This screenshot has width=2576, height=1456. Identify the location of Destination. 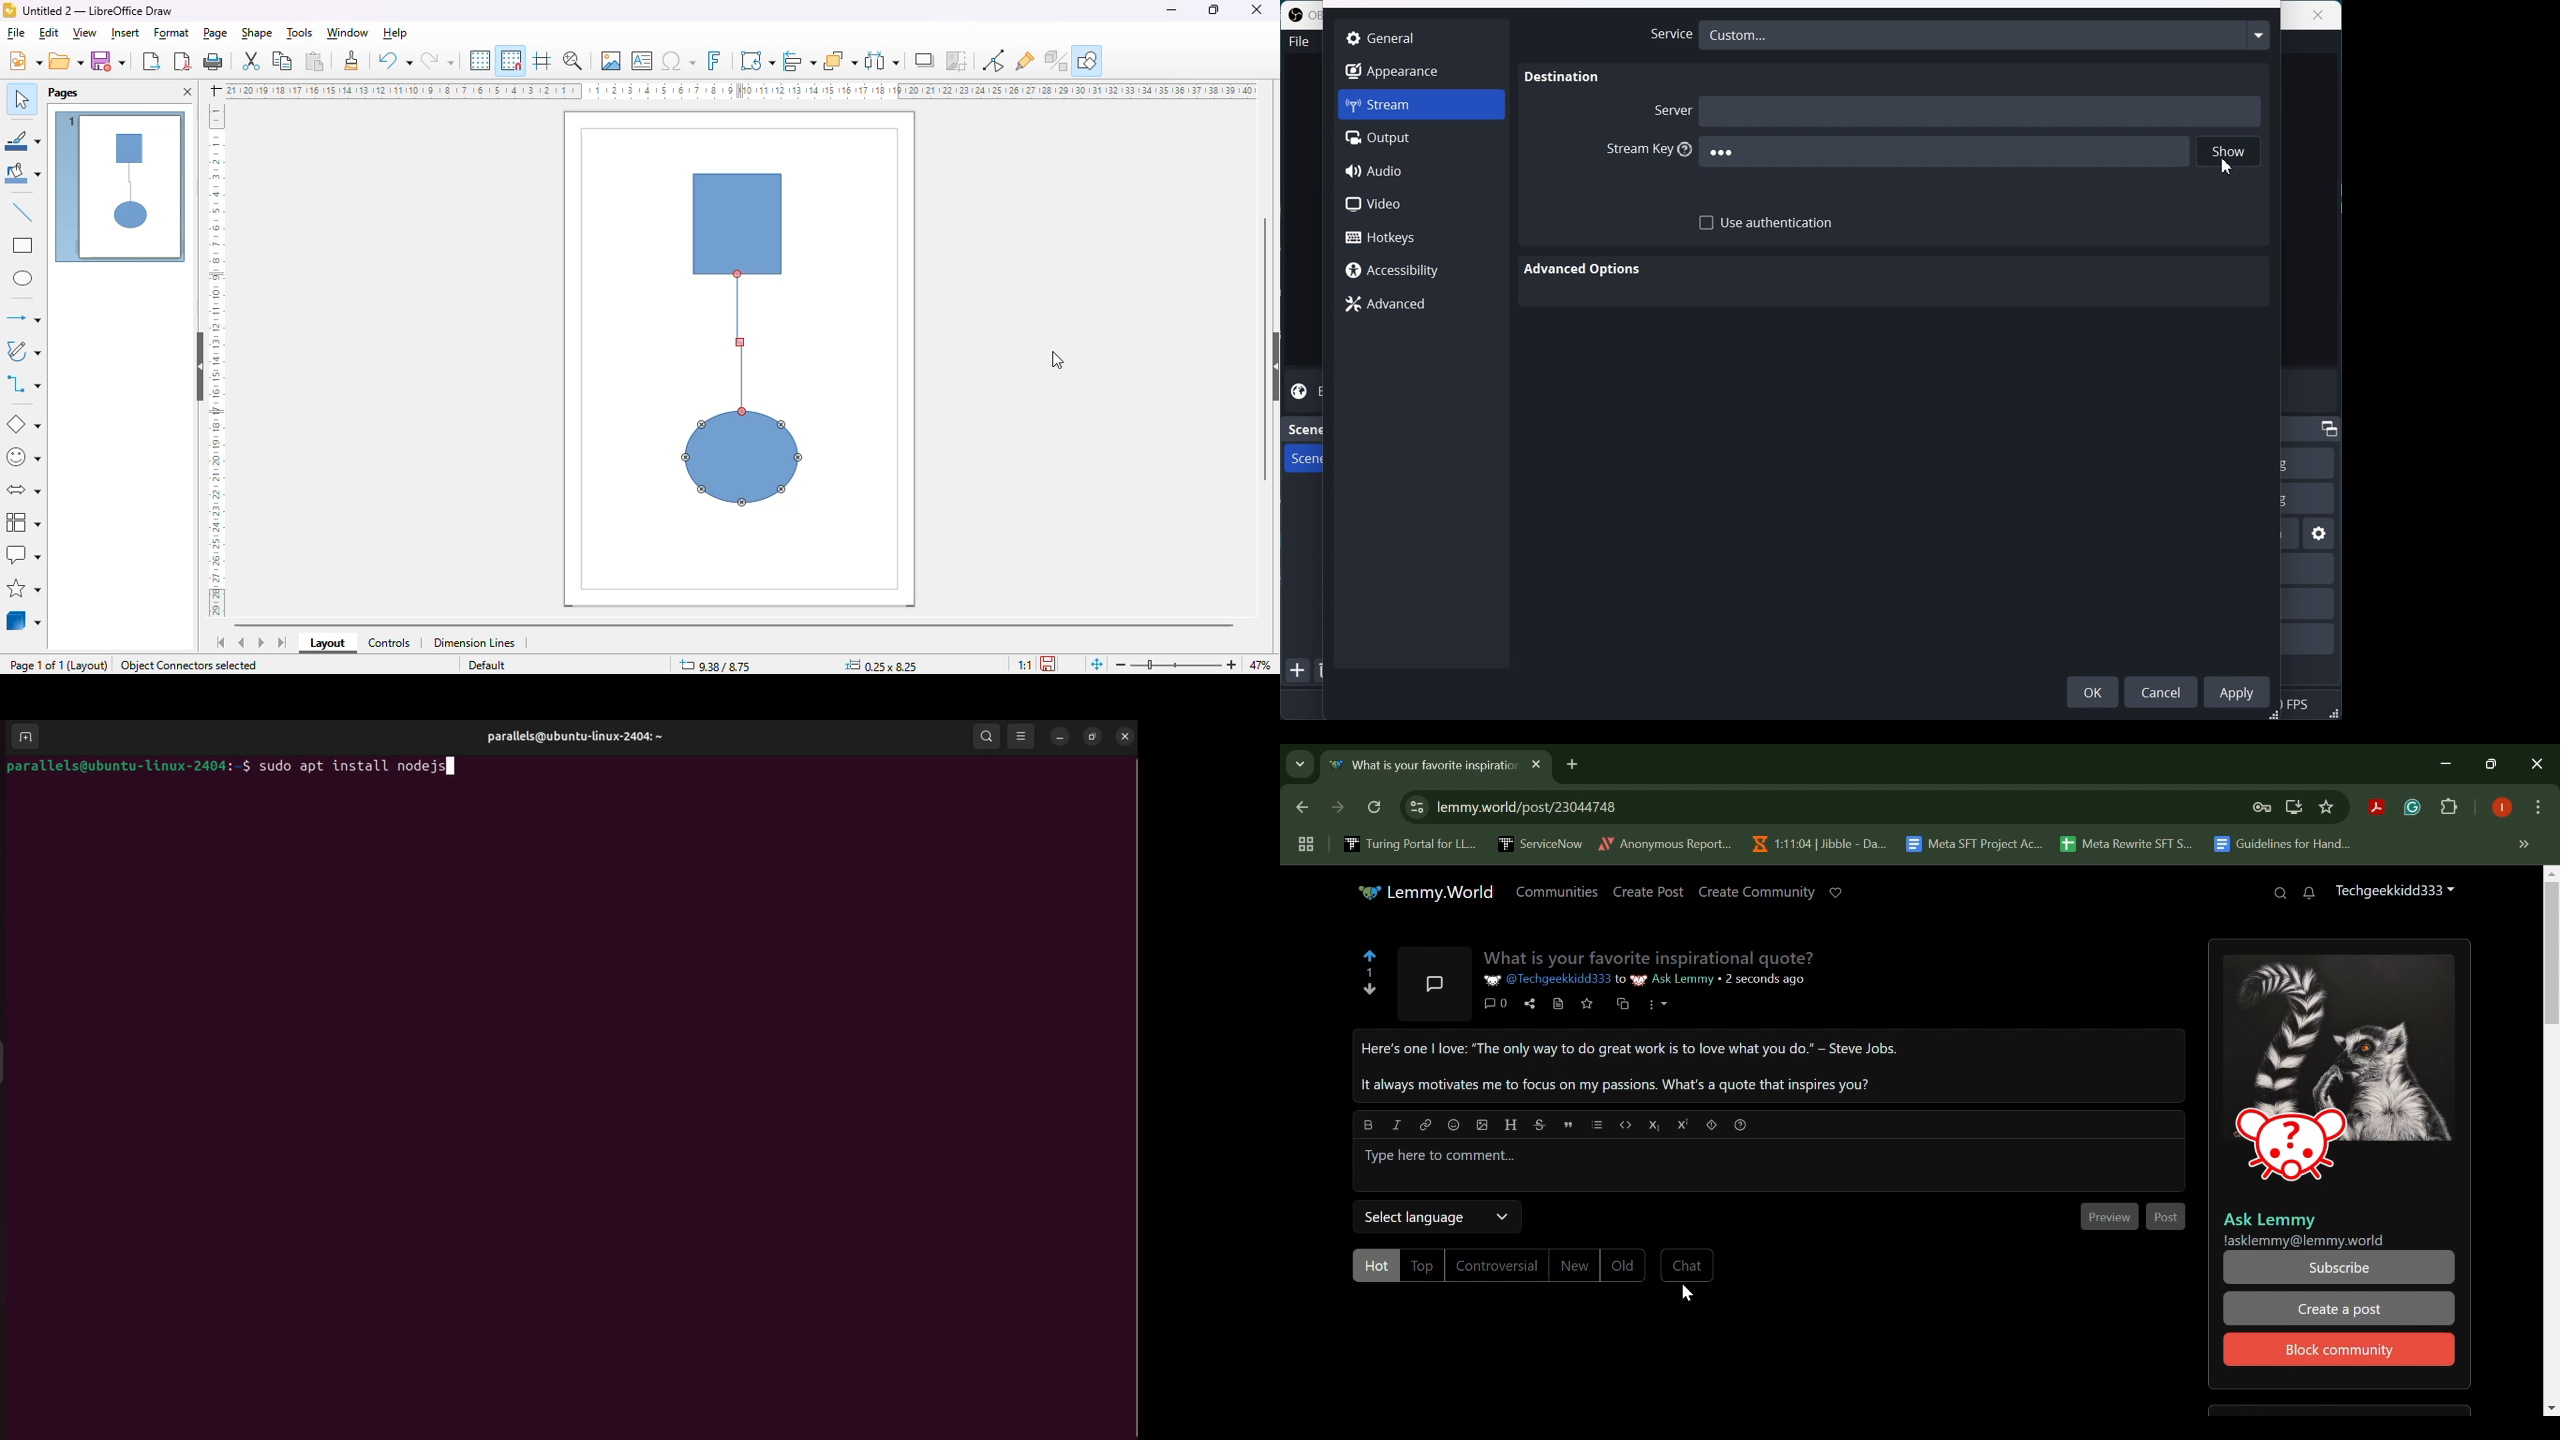
(1563, 77).